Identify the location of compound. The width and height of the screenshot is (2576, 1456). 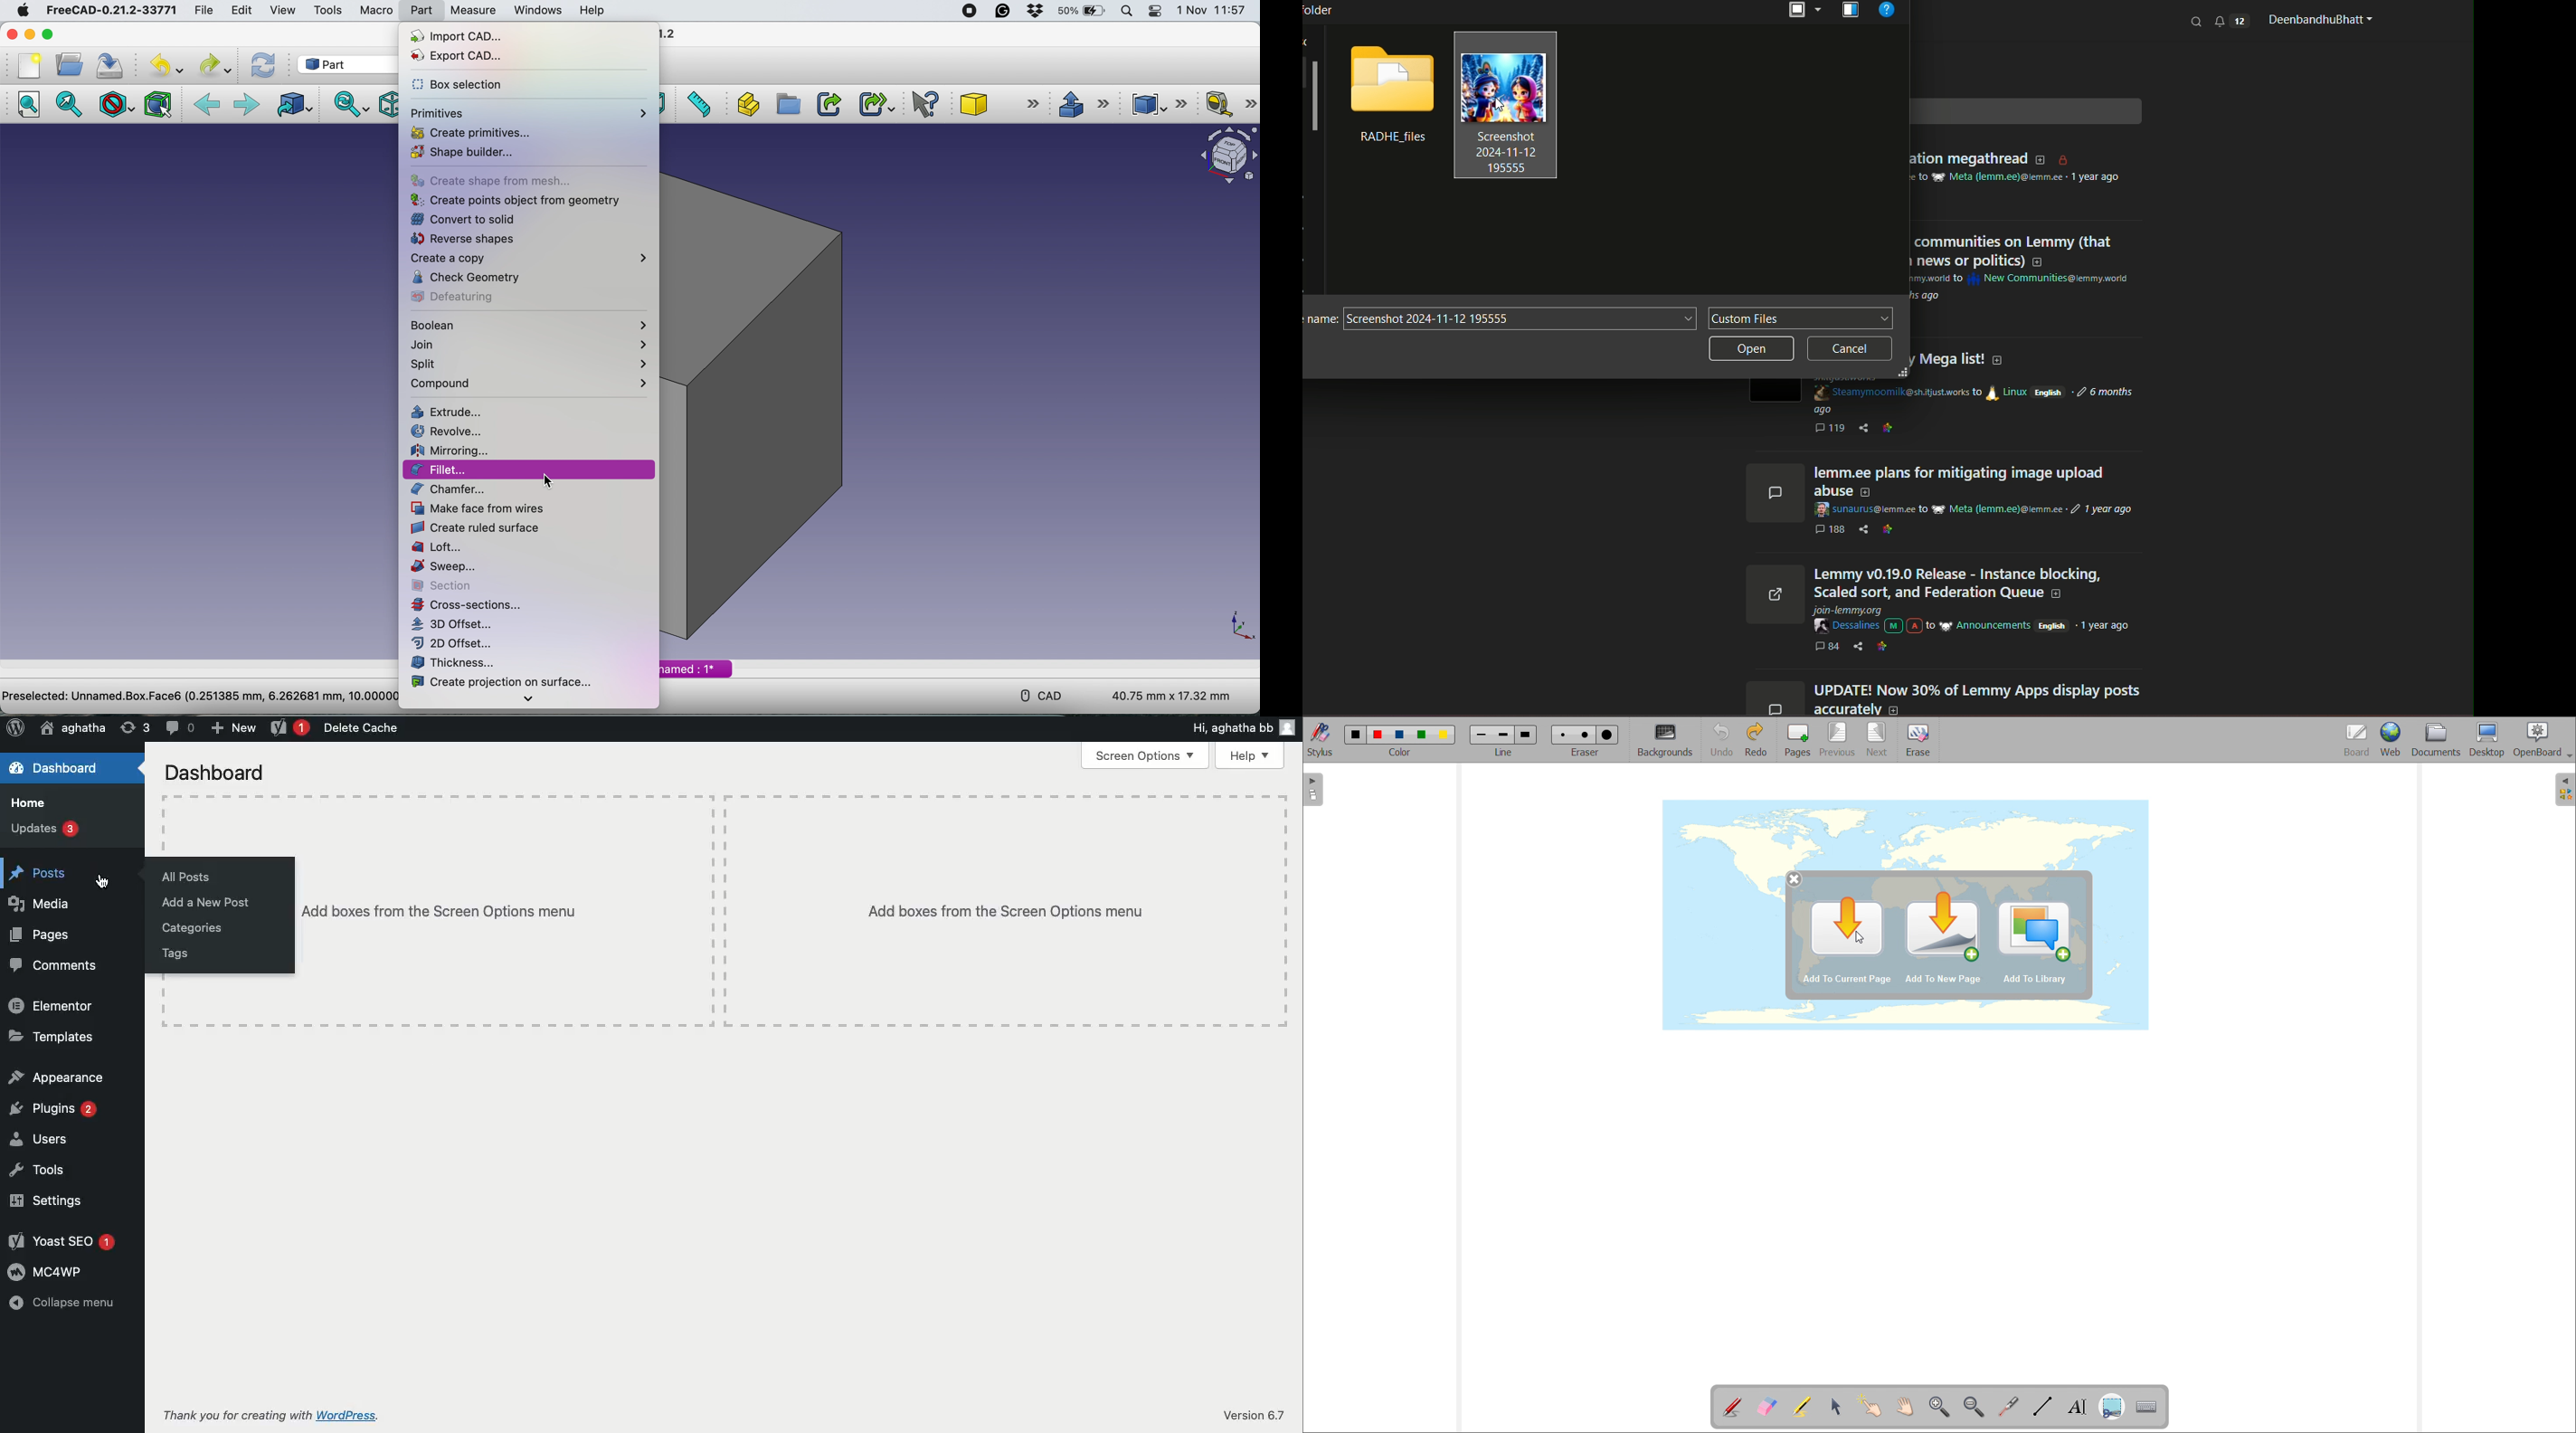
(532, 383).